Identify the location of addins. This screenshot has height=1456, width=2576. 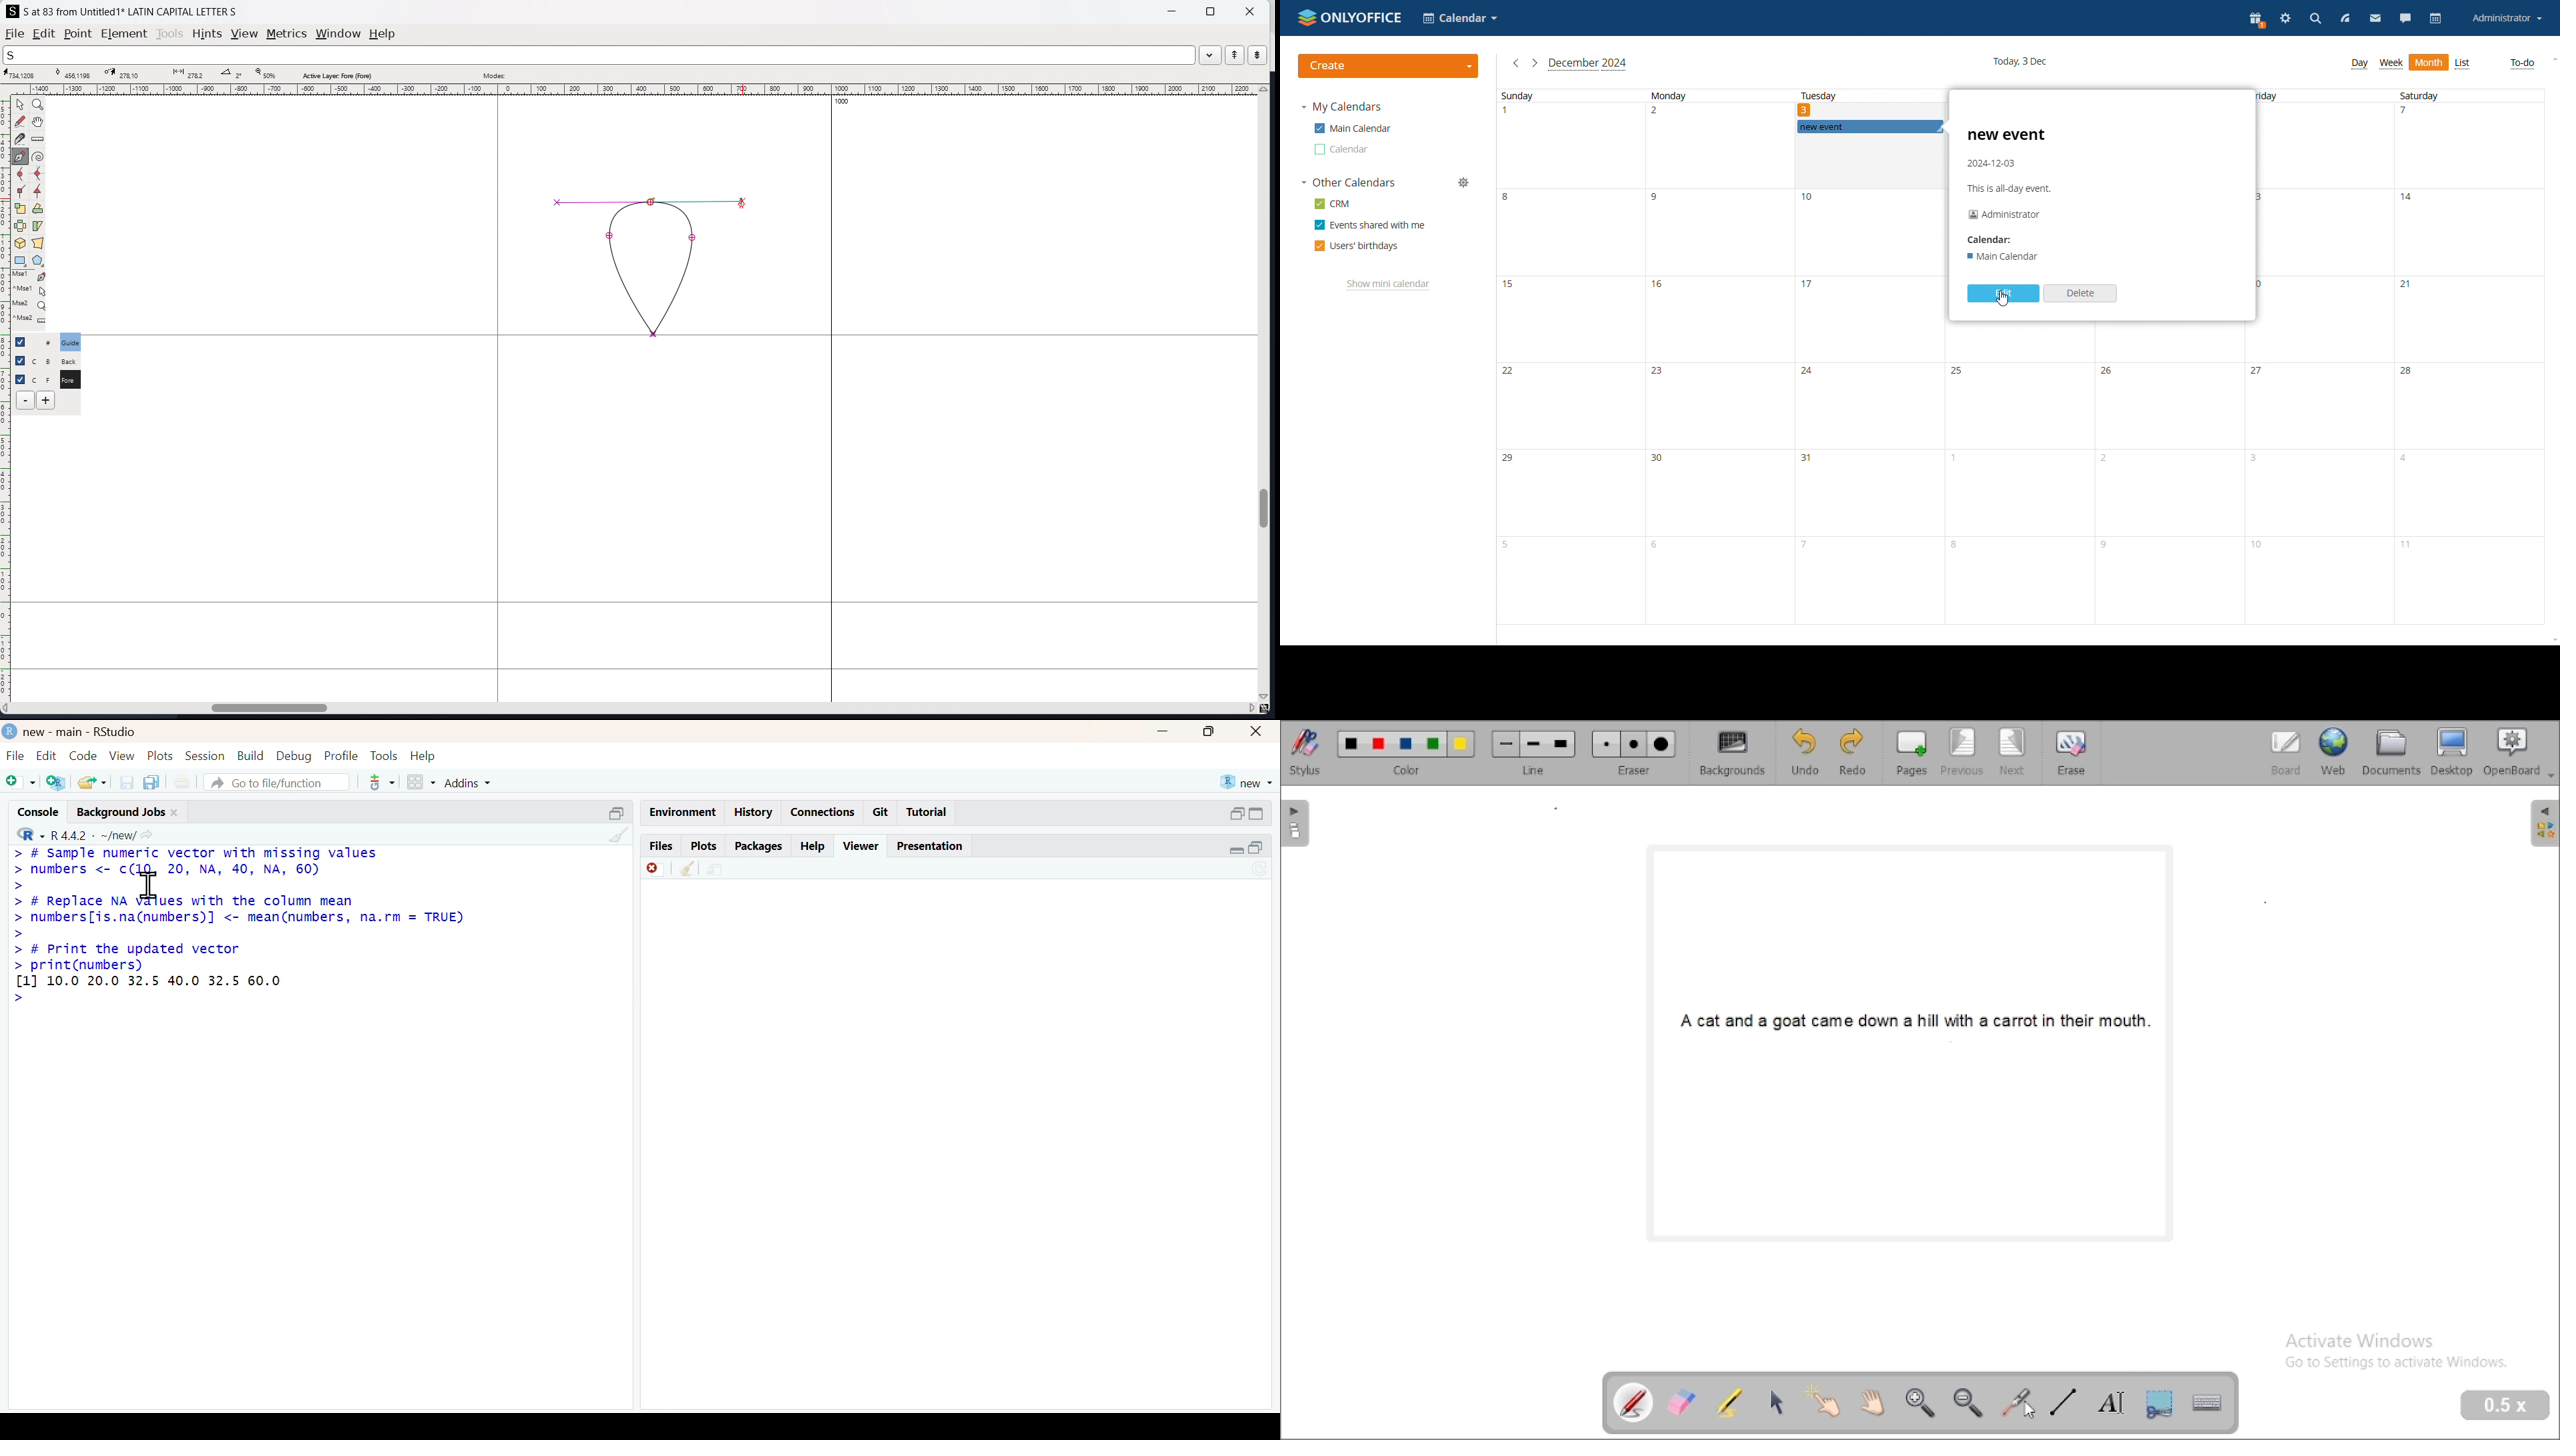
(468, 783).